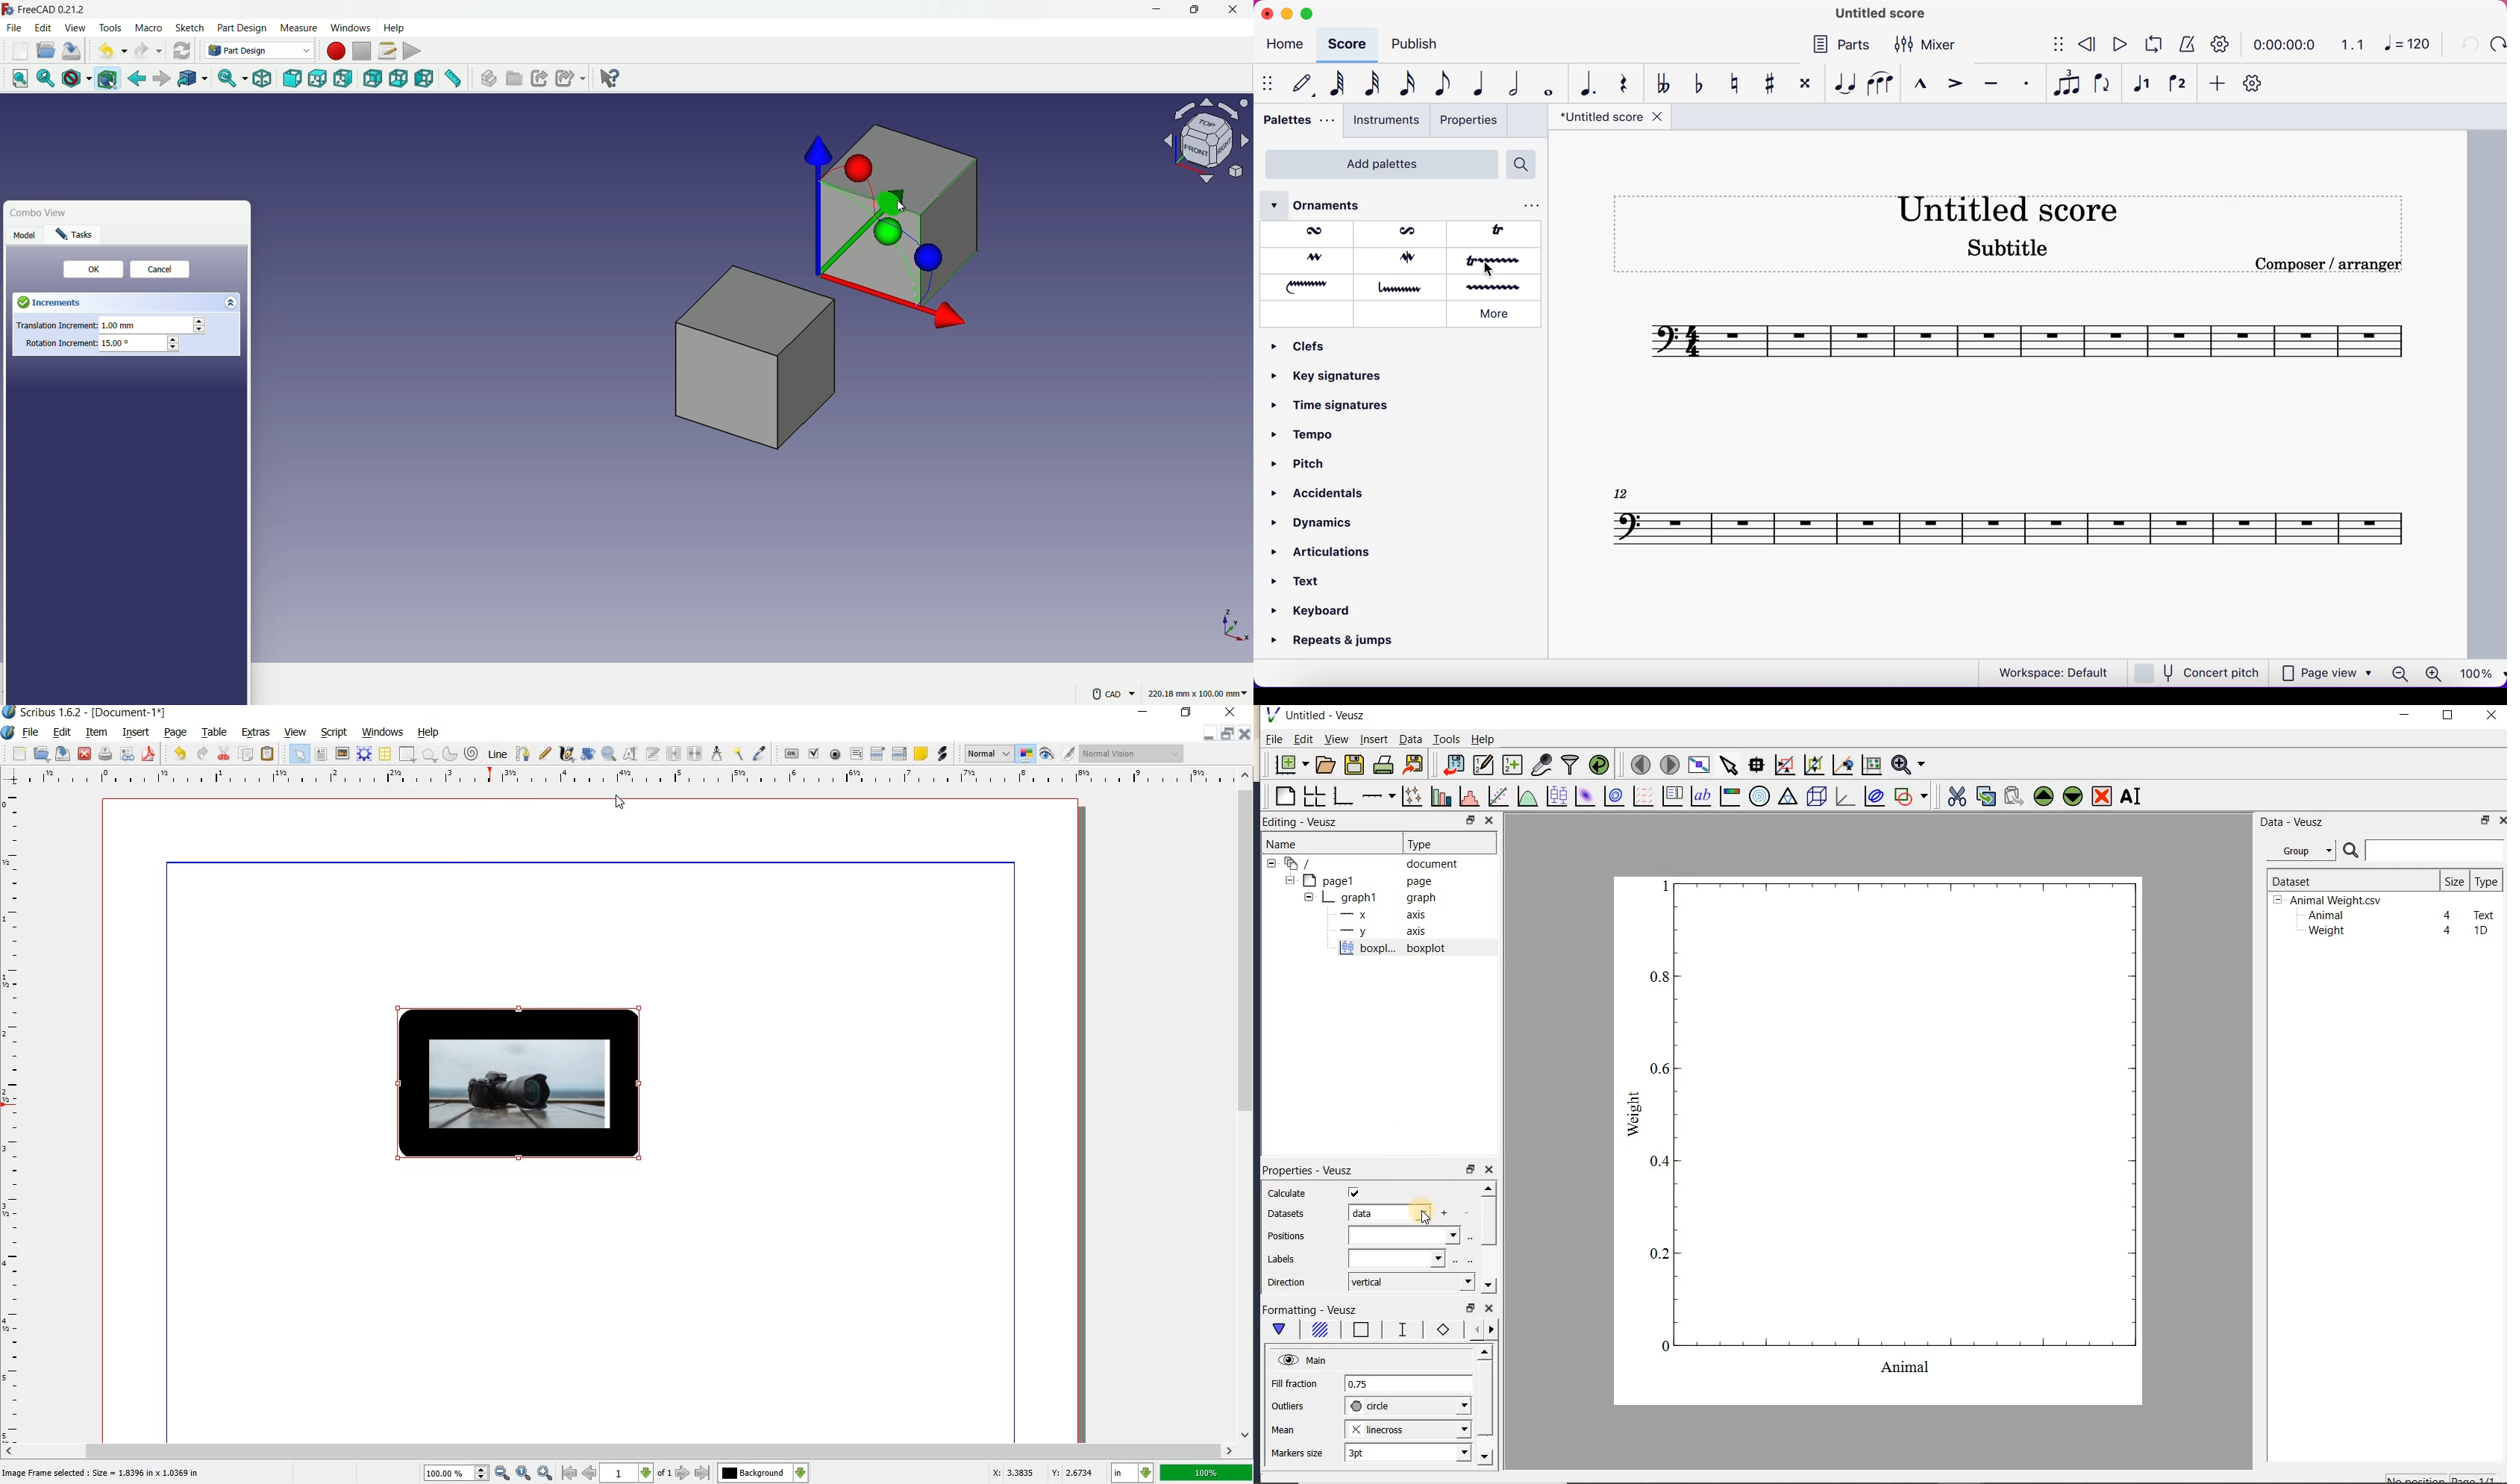 Image resolution: width=2520 pixels, height=1484 pixels. I want to click on zoom factor, so click(1206, 1474).